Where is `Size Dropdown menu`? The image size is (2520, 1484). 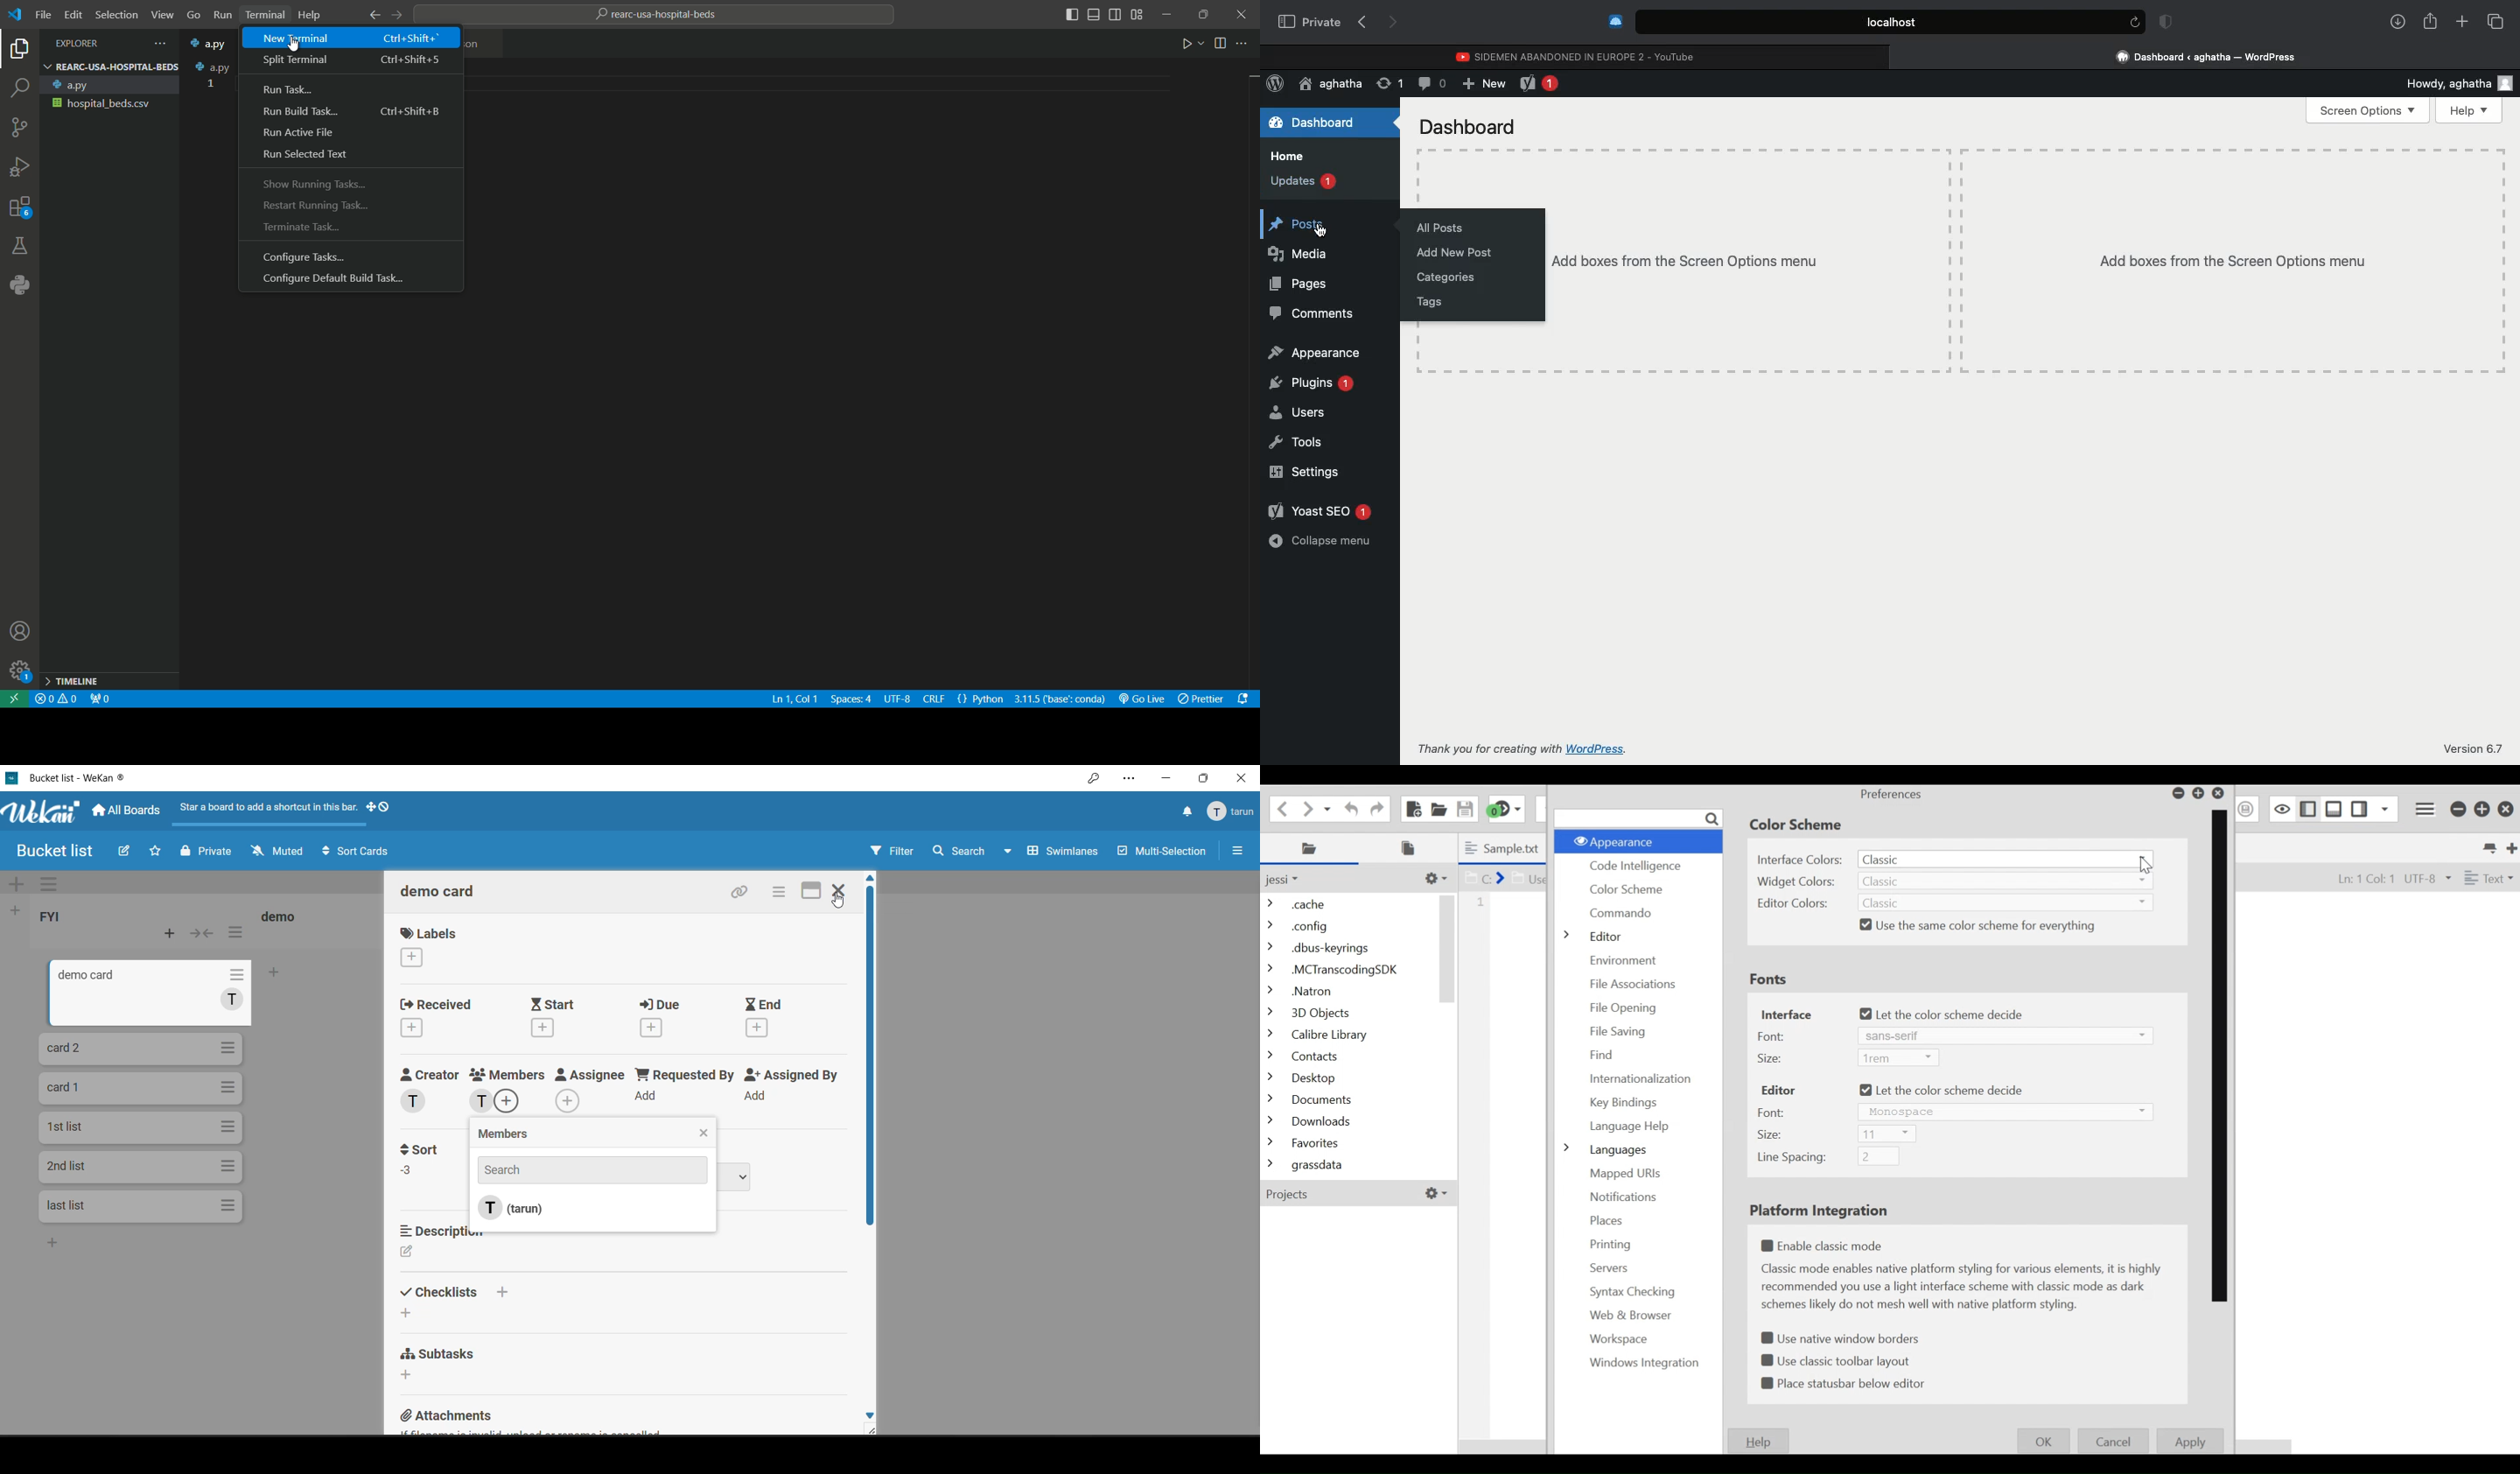
Size Dropdown menu is located at coordinates (1897, 1056).